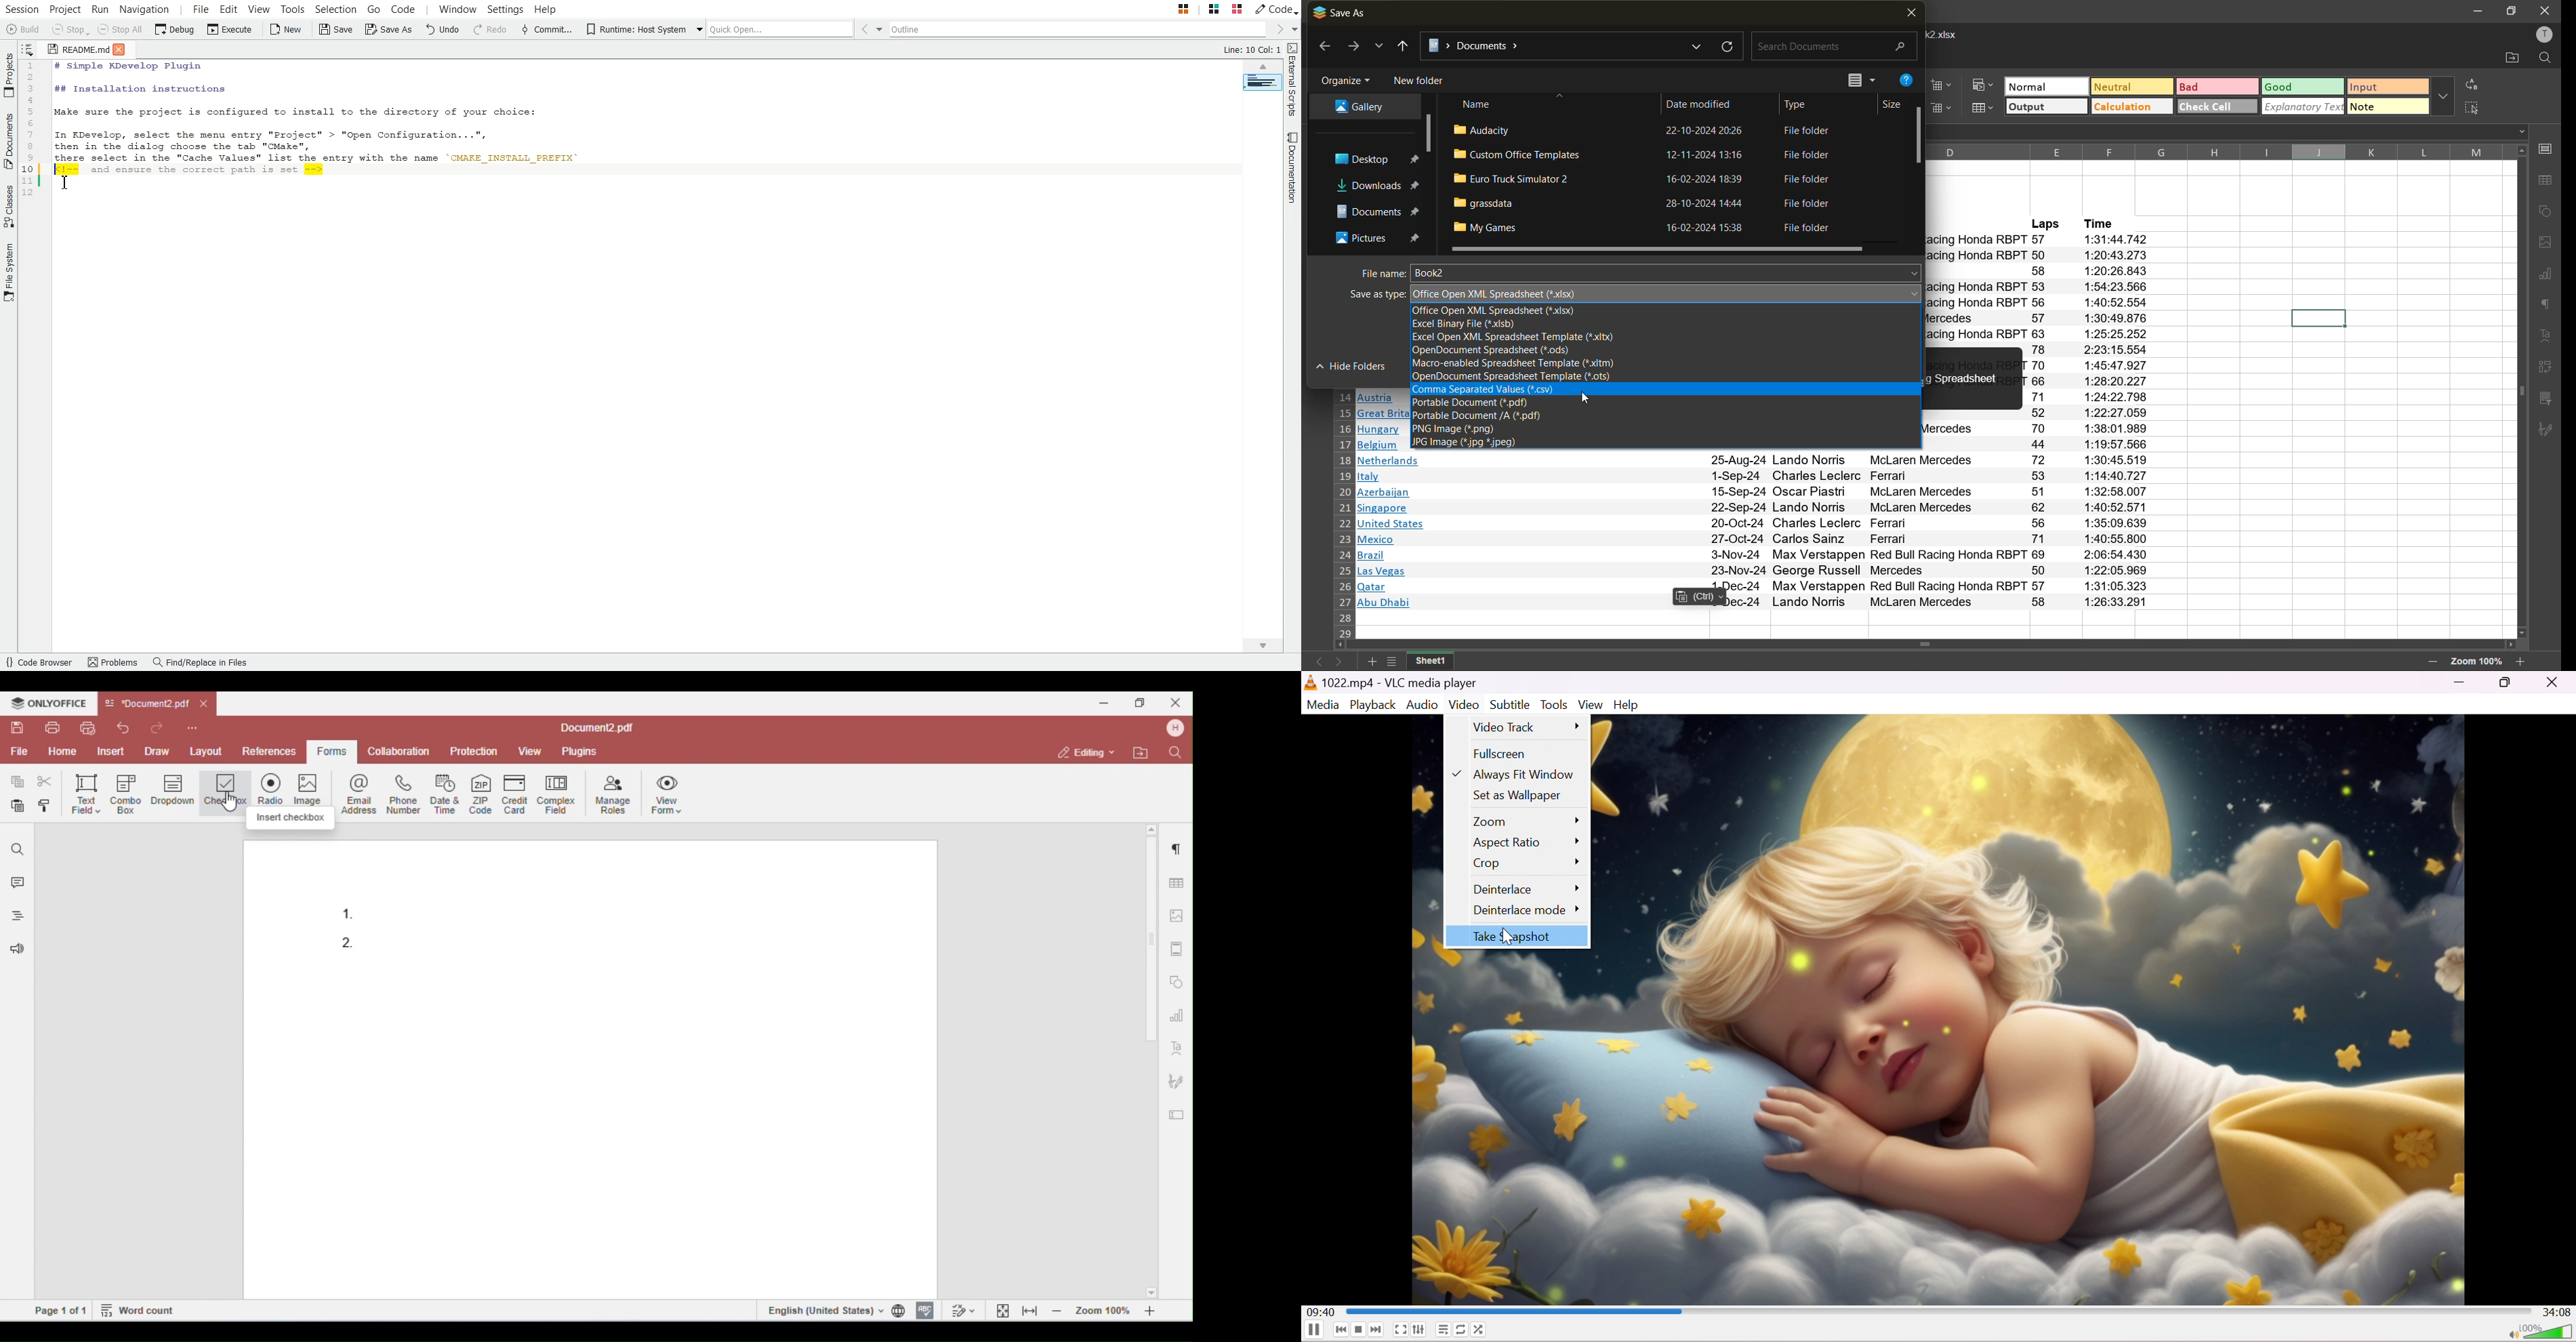 The image size is (2576, 1344). I want to click on check cell, so click(2218, 106).